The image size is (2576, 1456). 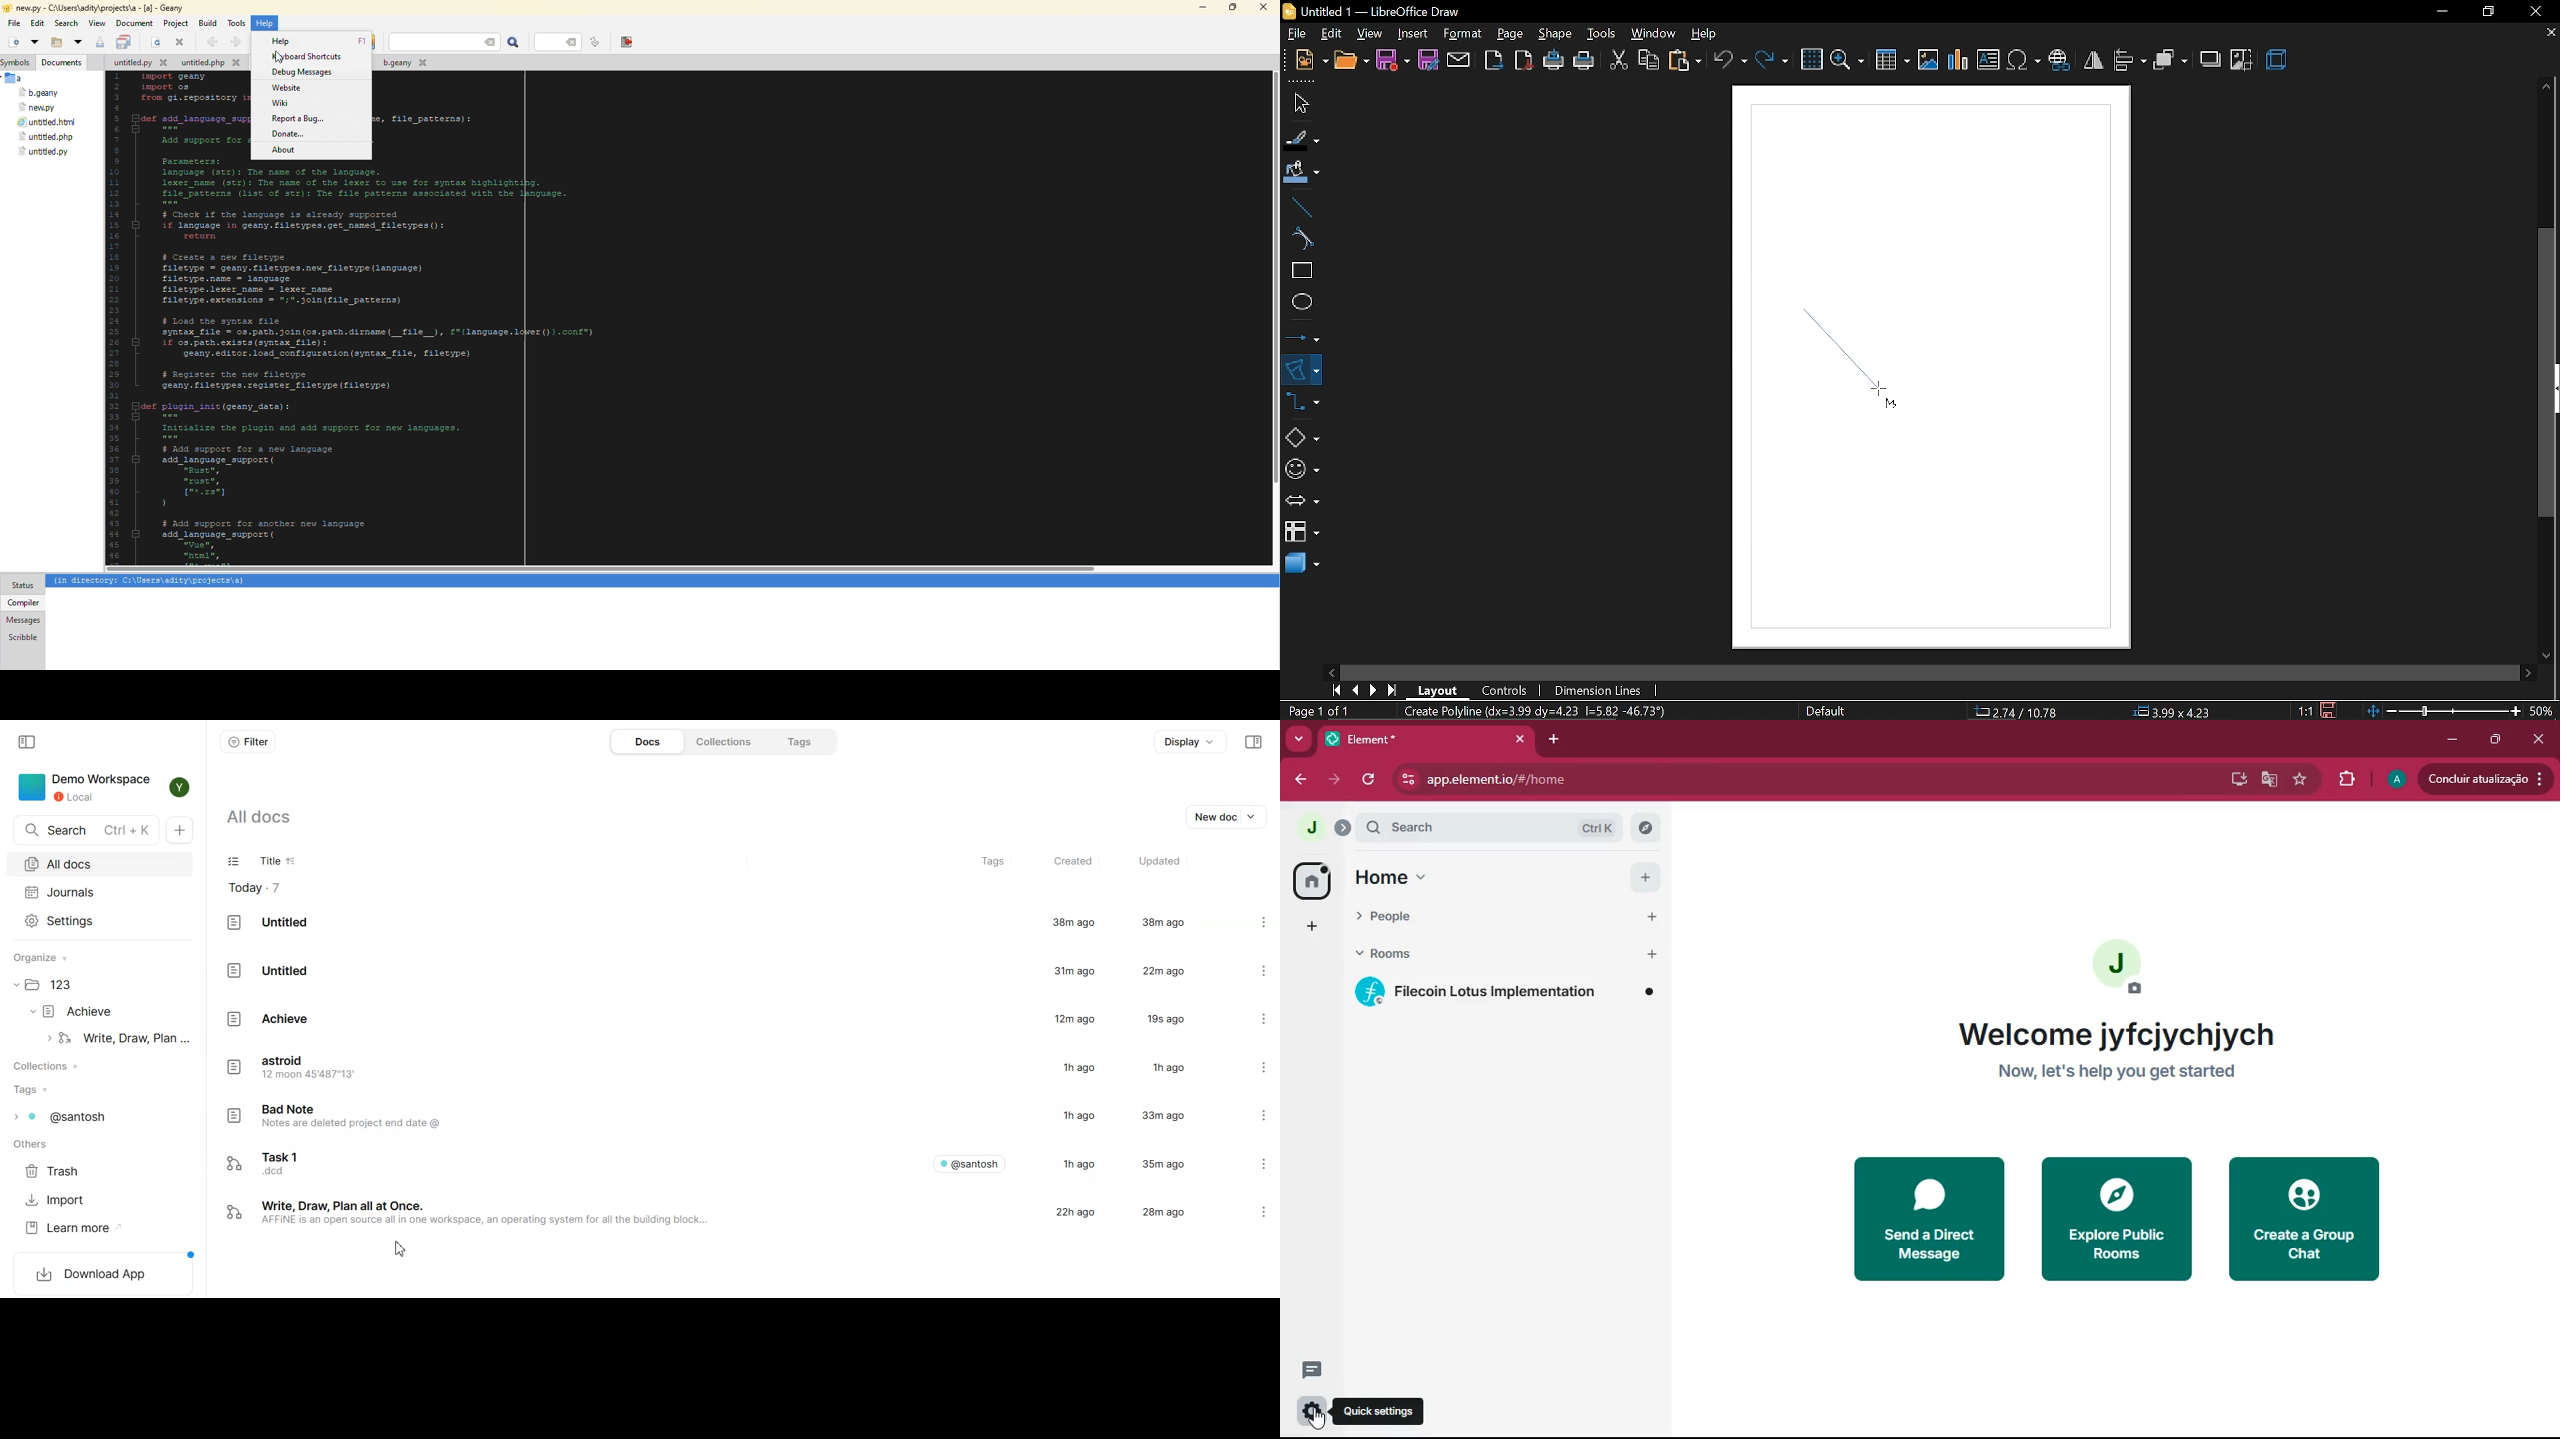 What do you see at coordinates (1927, 1219) in the screenshot?
I see `send` at bounding box center [1927, 1219].